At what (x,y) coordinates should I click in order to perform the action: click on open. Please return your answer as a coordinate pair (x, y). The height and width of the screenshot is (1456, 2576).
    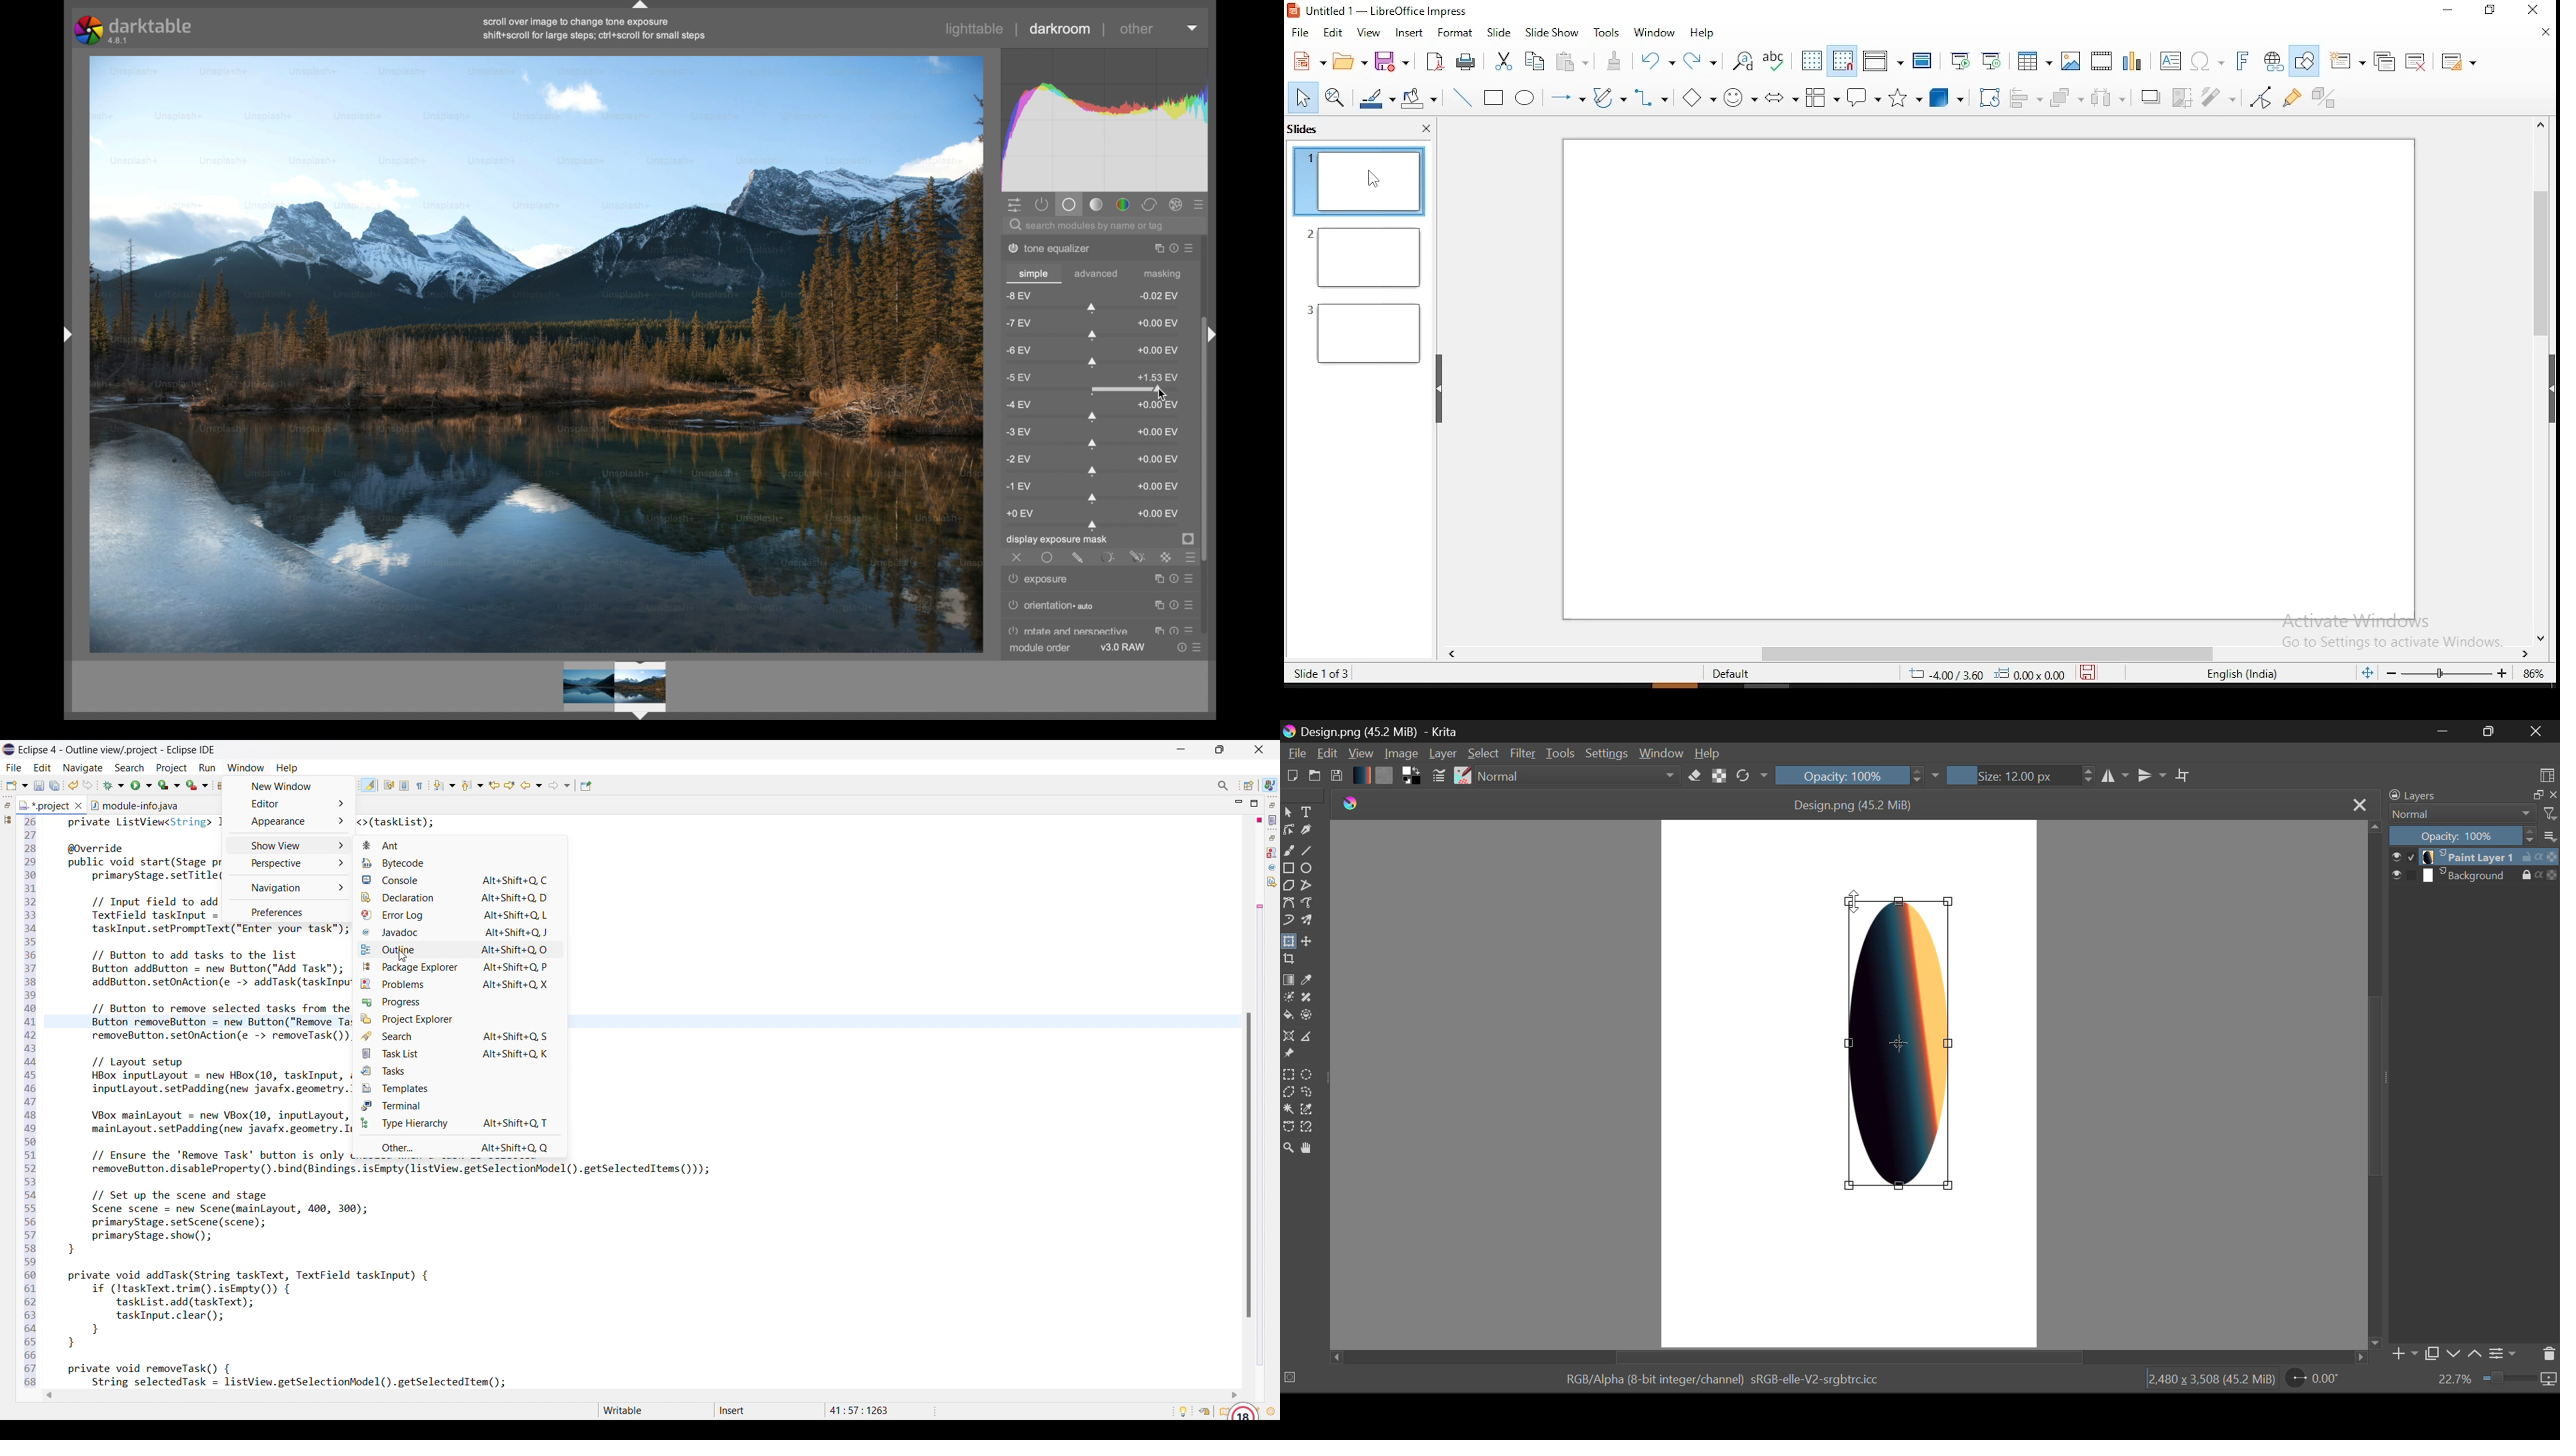
    Looking at the image, I should click on (1350, 59).